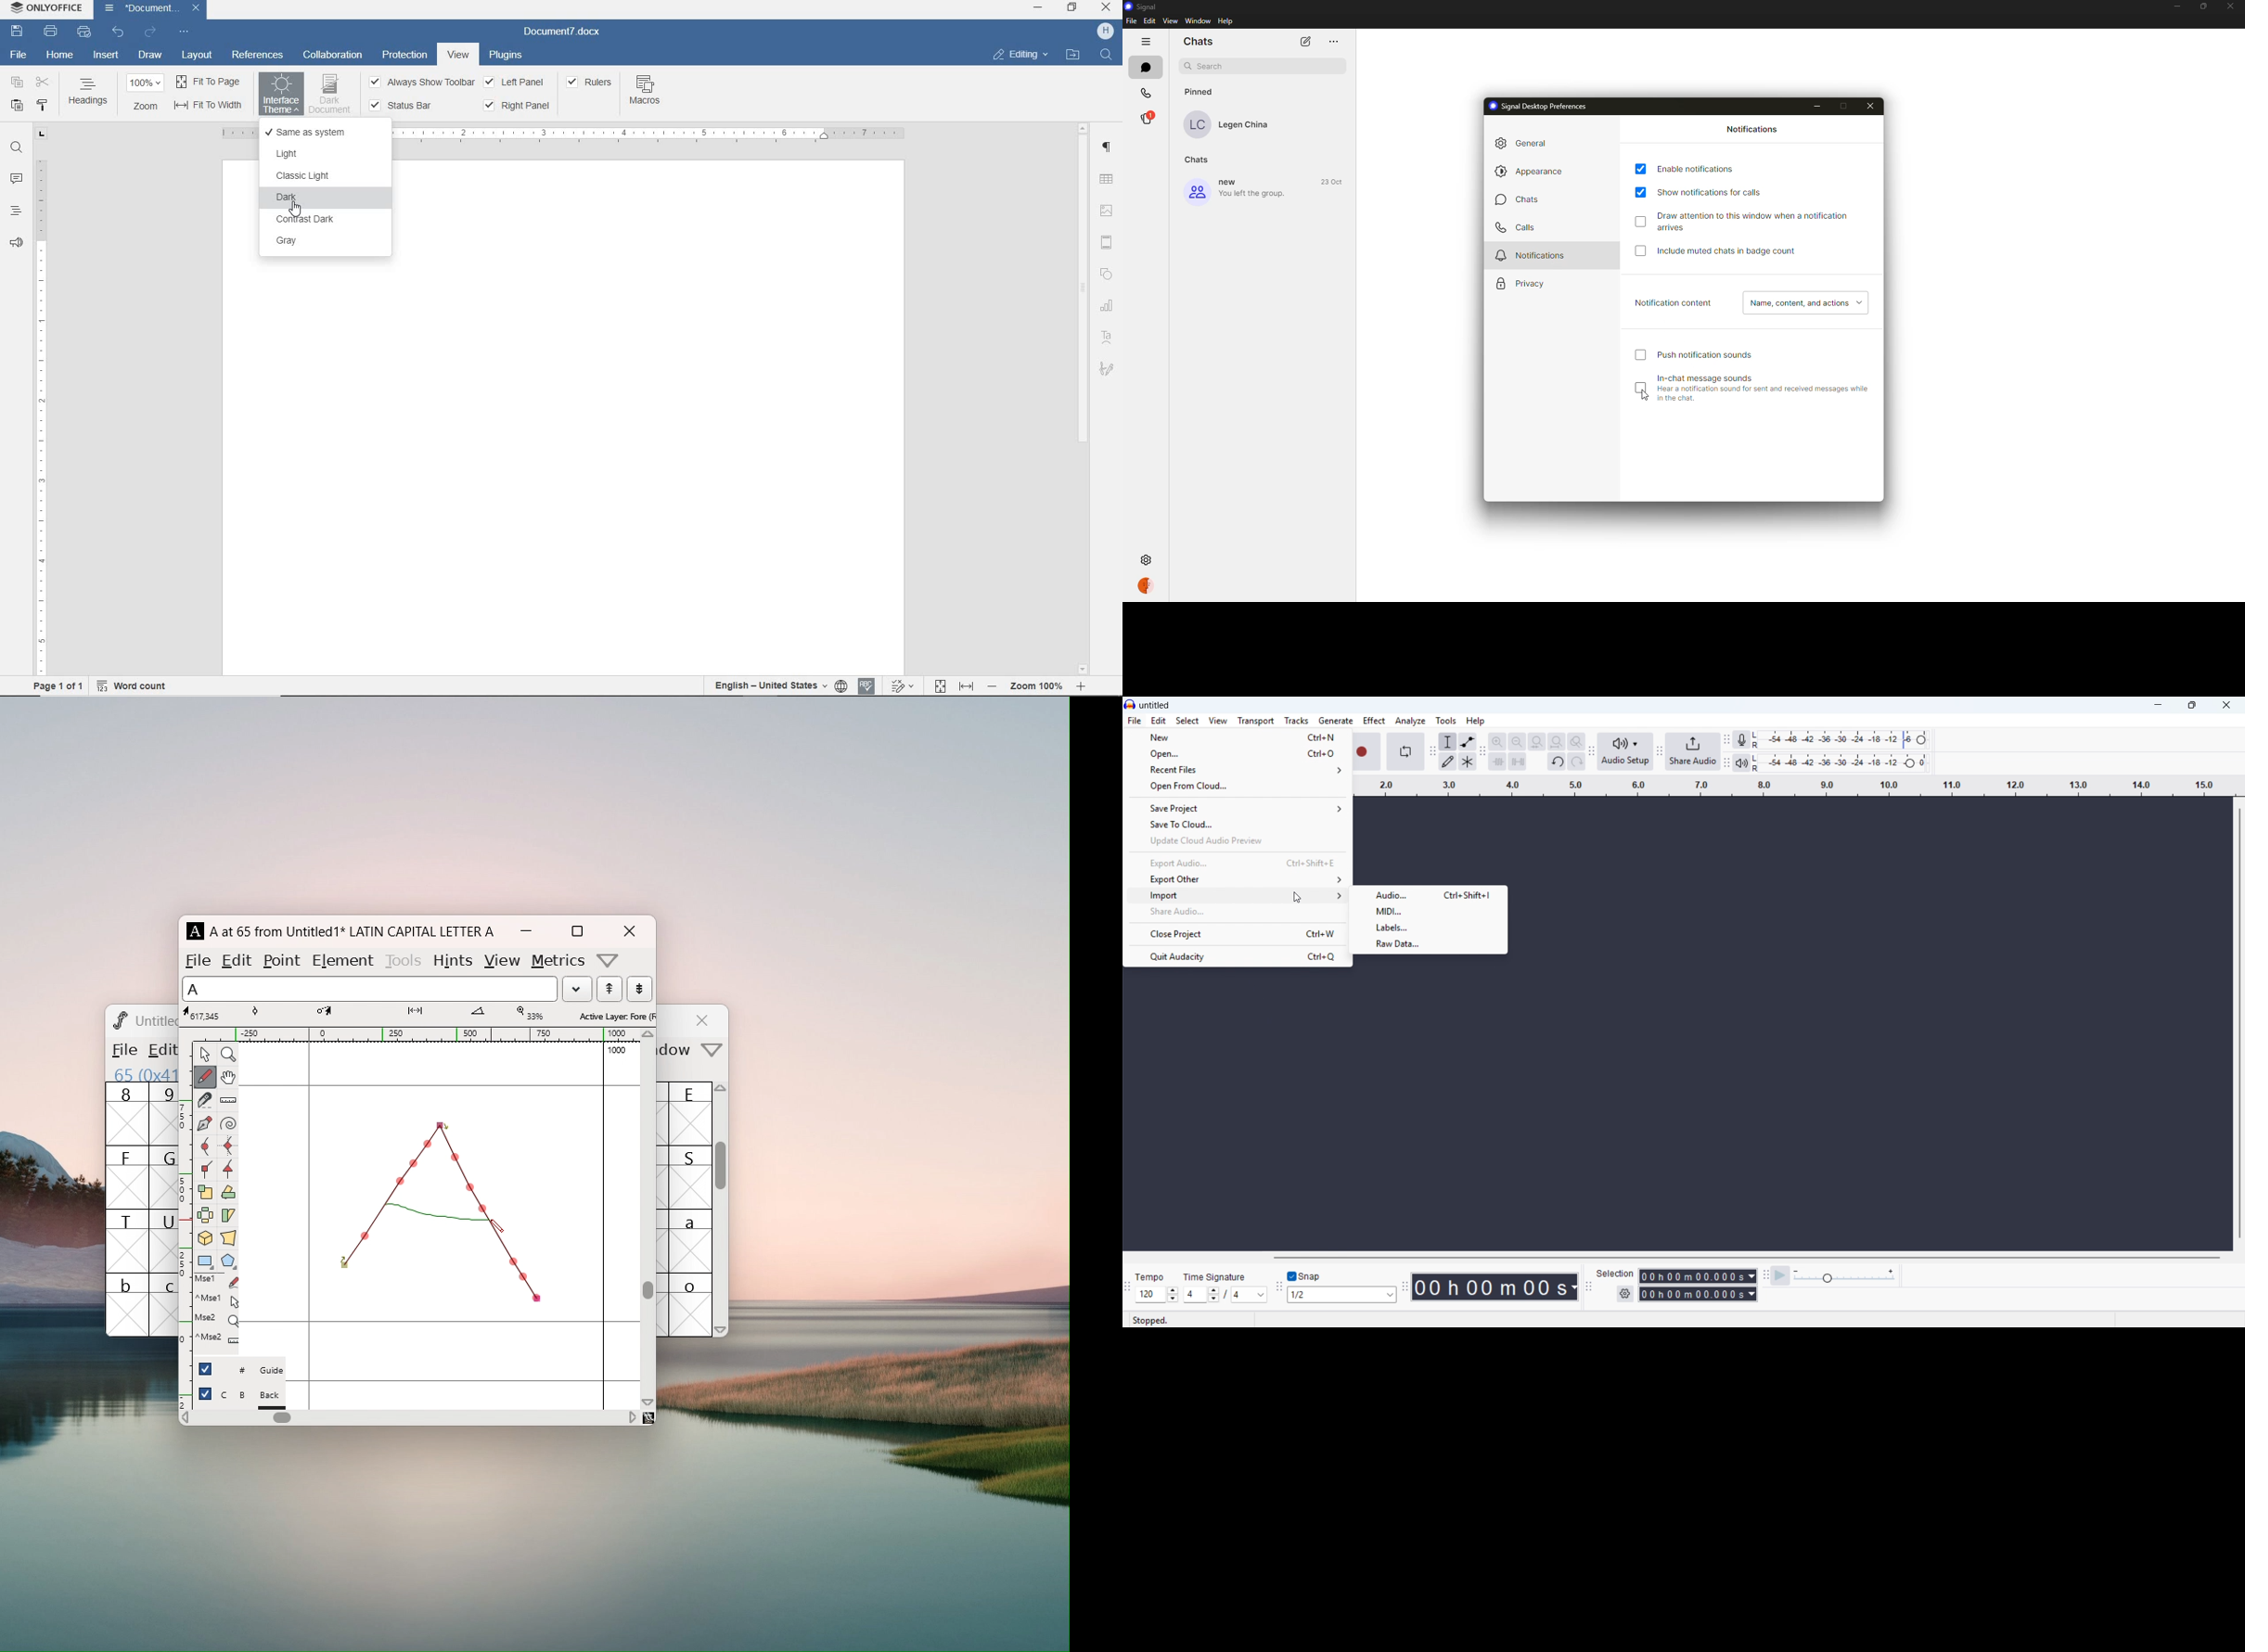 This screenshot has width=2268, height=1652. What do you see at coordinates (1074, 56) in the screenshot?
I see `OPEN FILE LOCATION` at bounding box center [1074, 56].